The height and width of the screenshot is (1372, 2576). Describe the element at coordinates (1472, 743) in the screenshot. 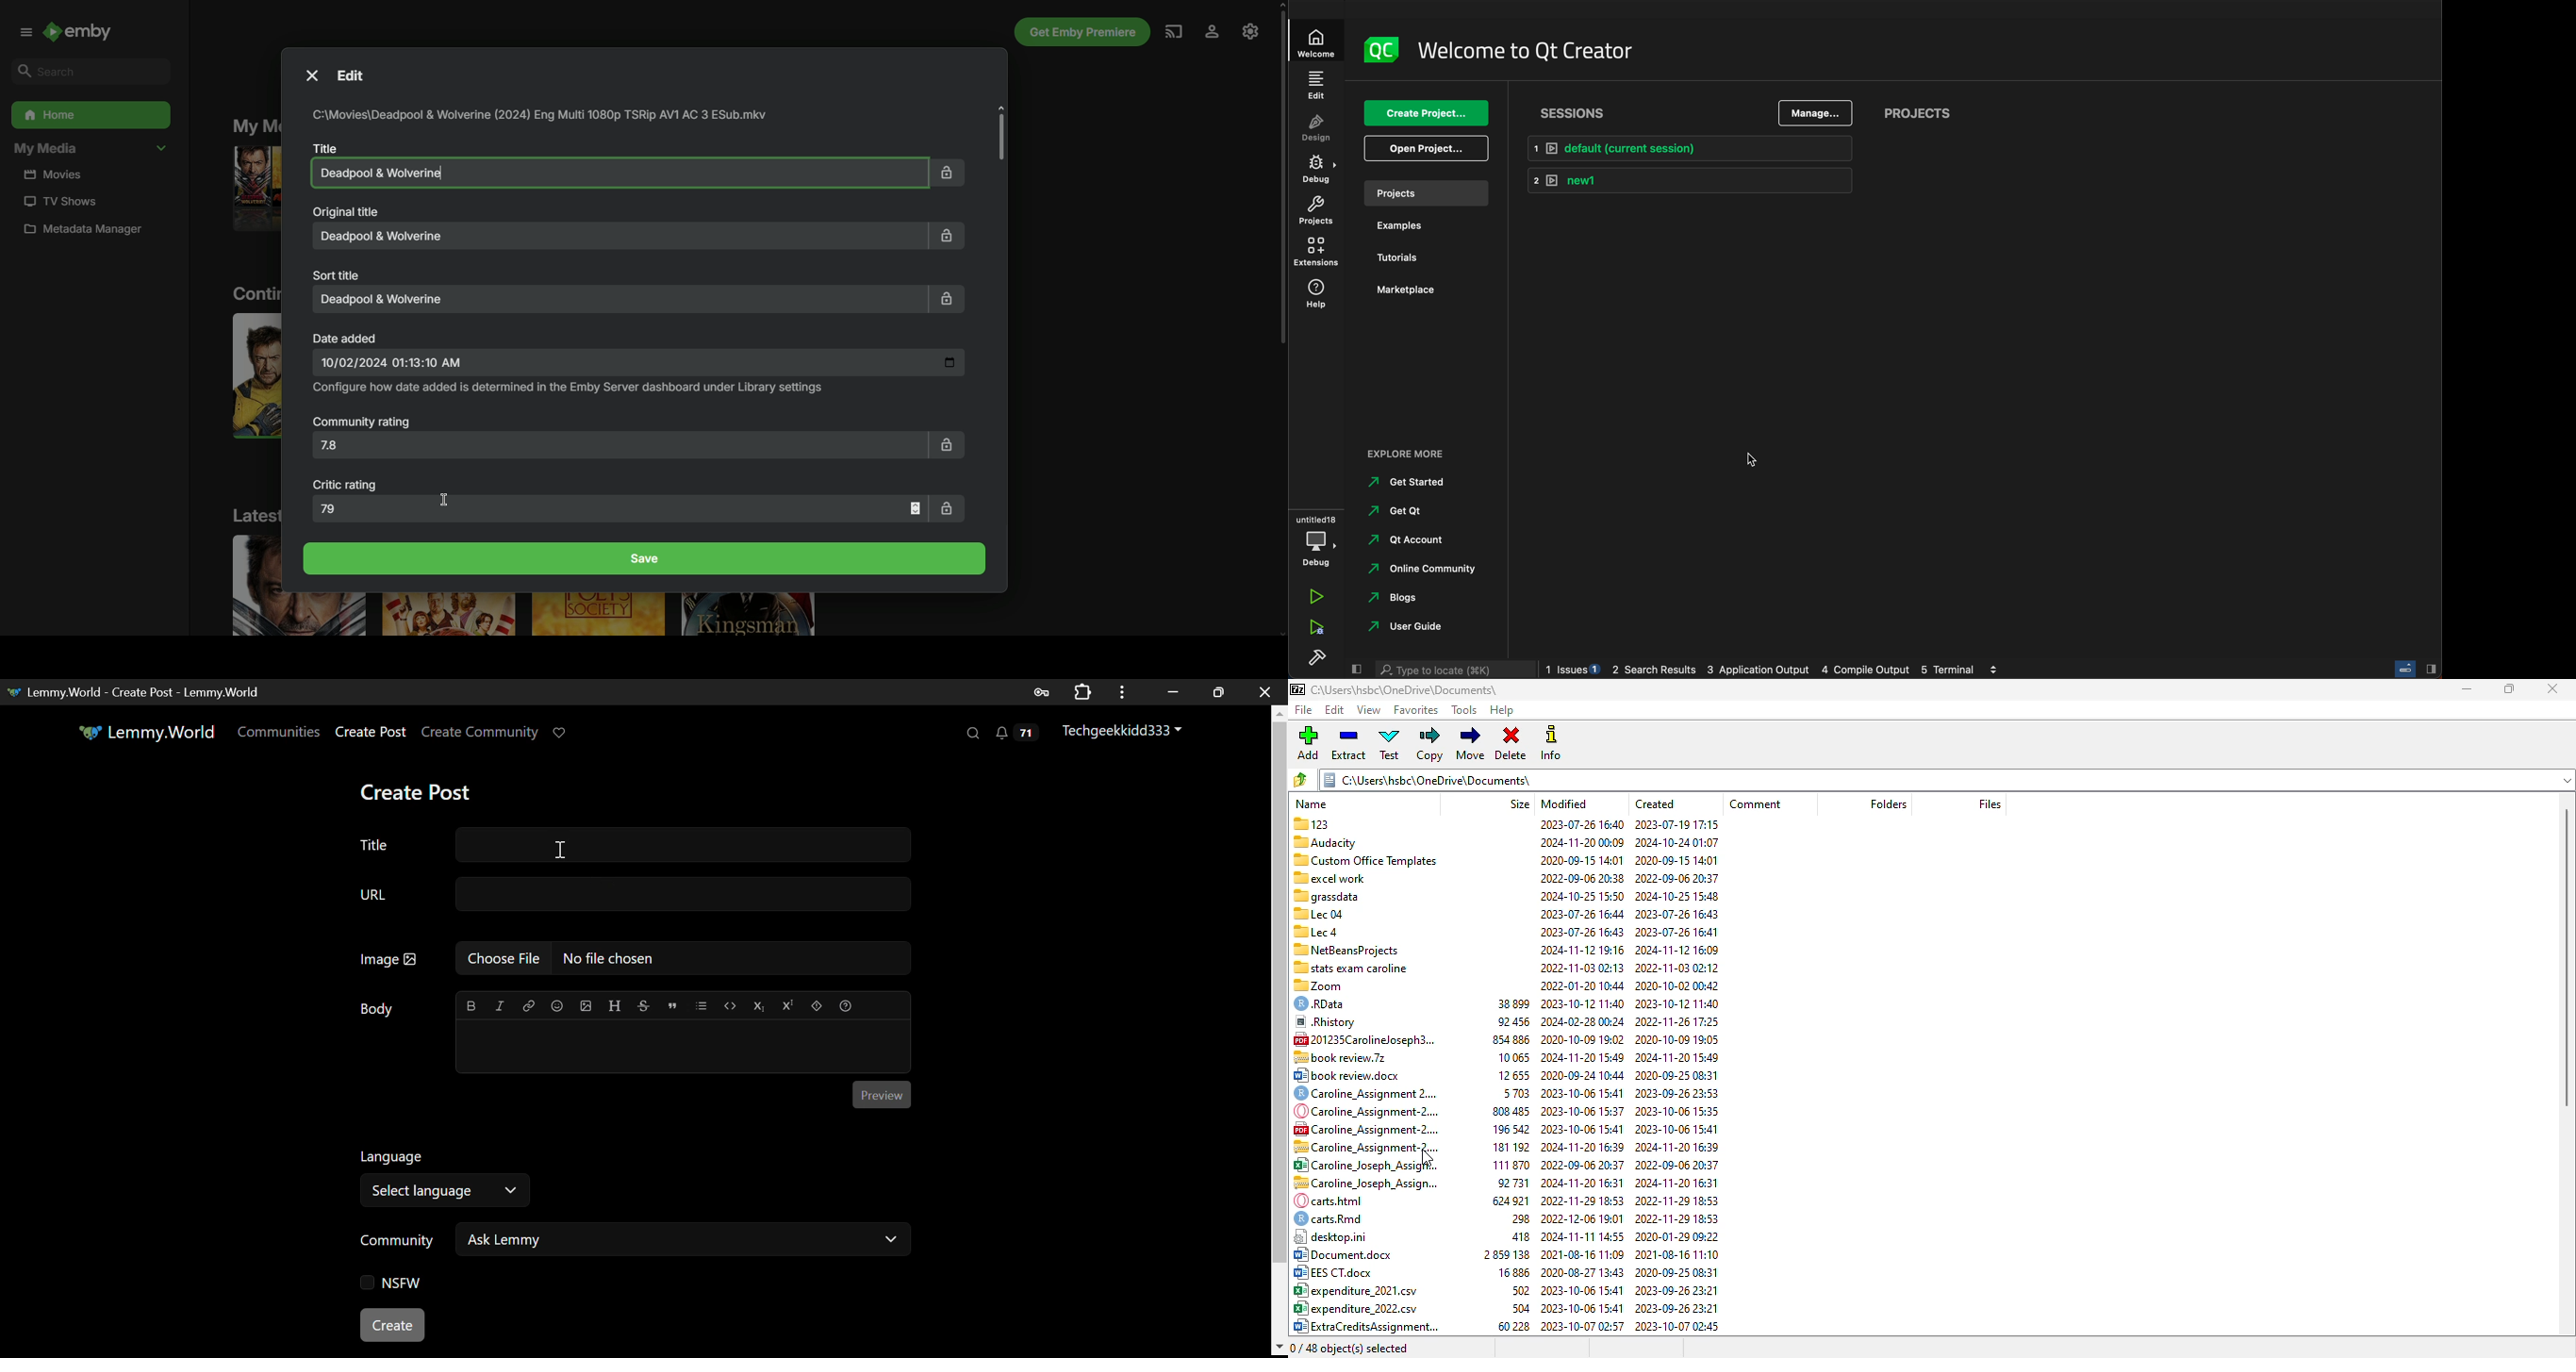

I see `move` at that location.